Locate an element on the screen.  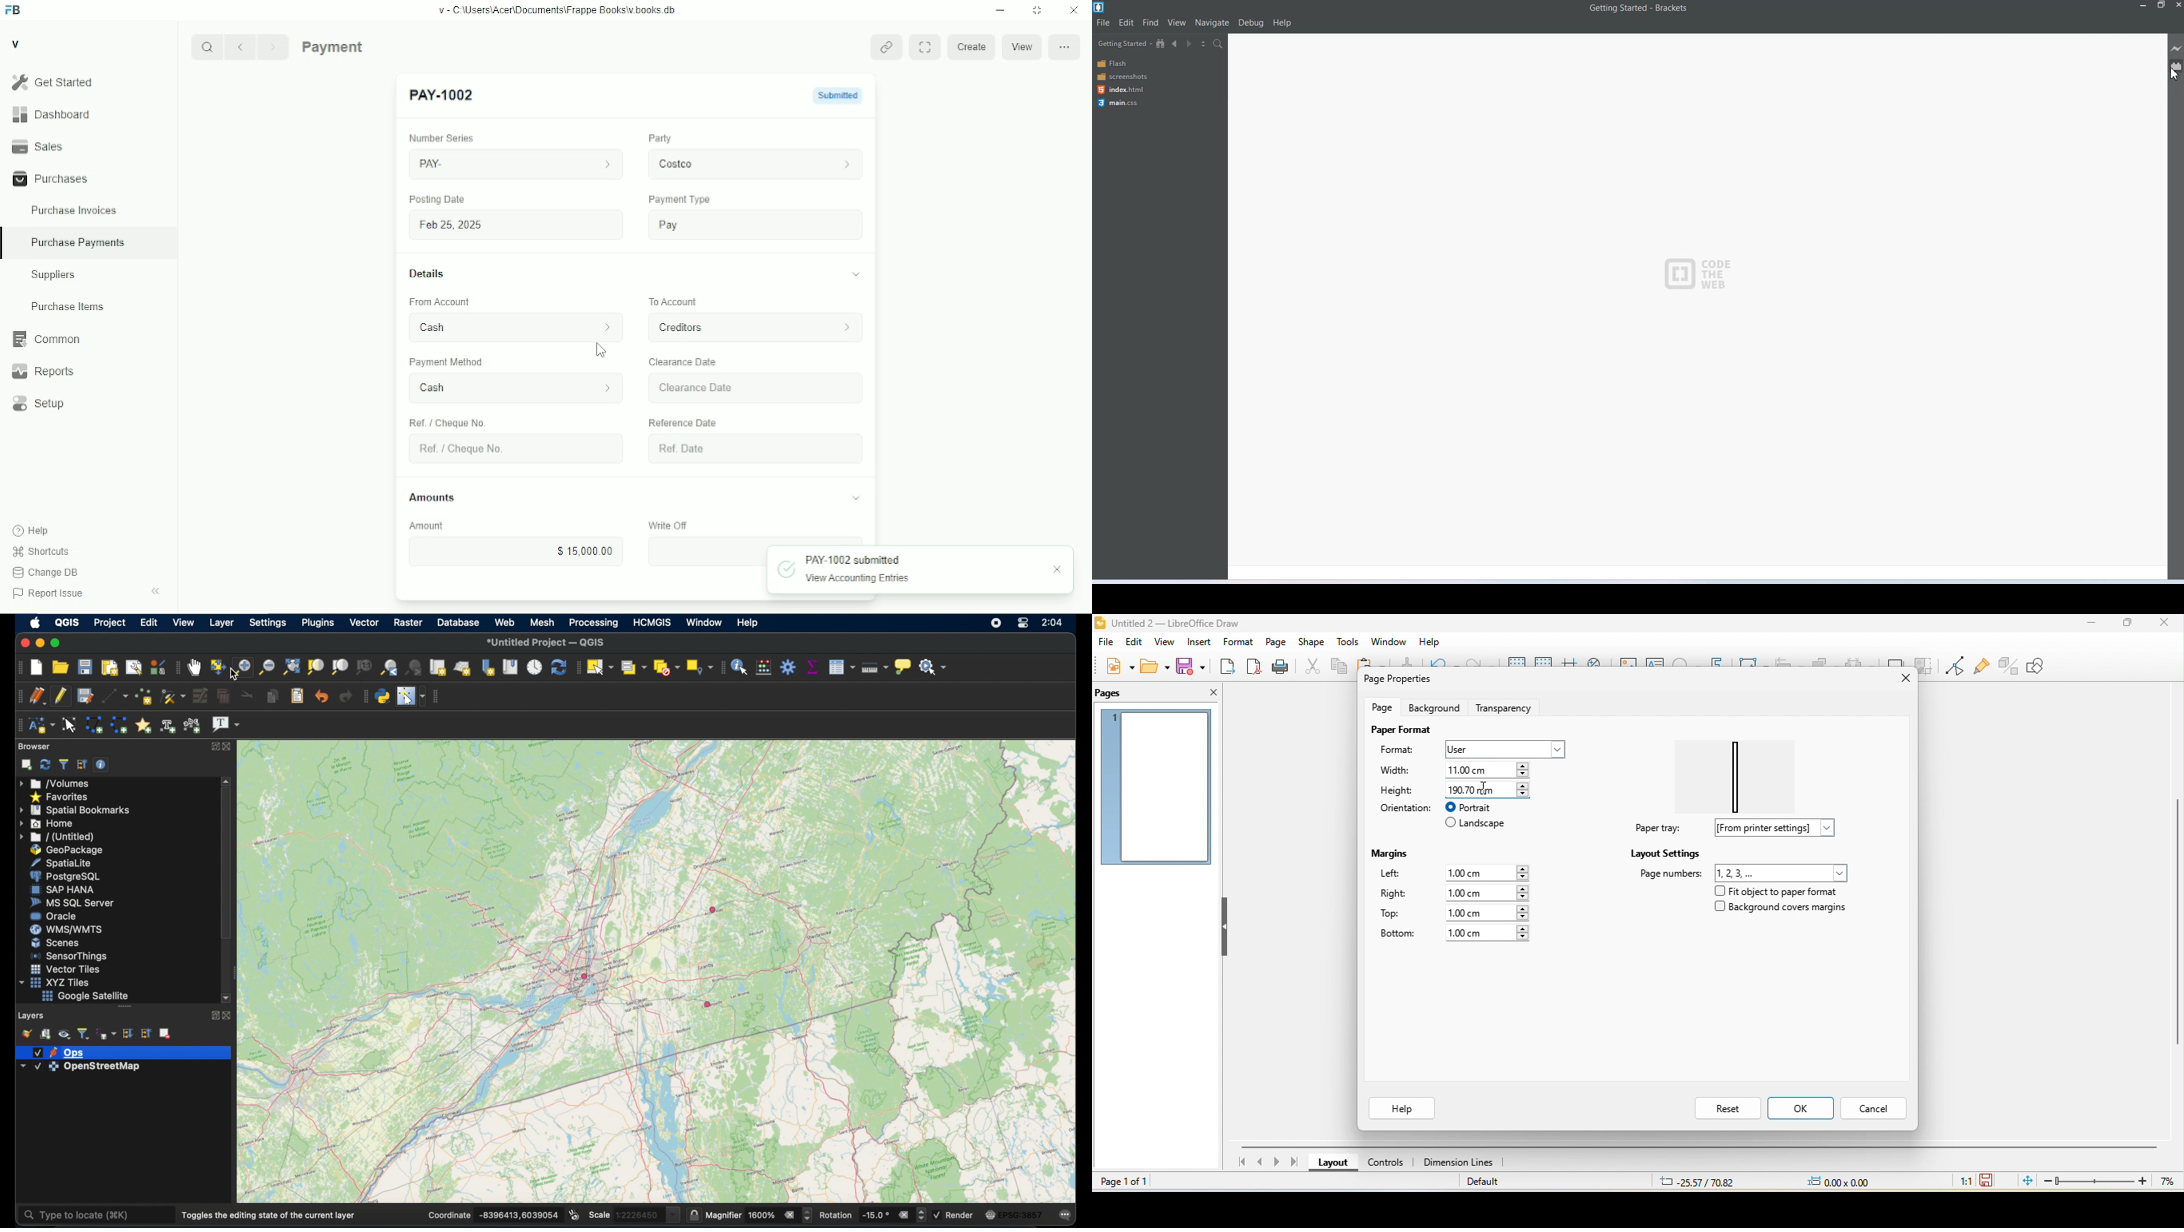
close is located at coordinates (1207, 692).